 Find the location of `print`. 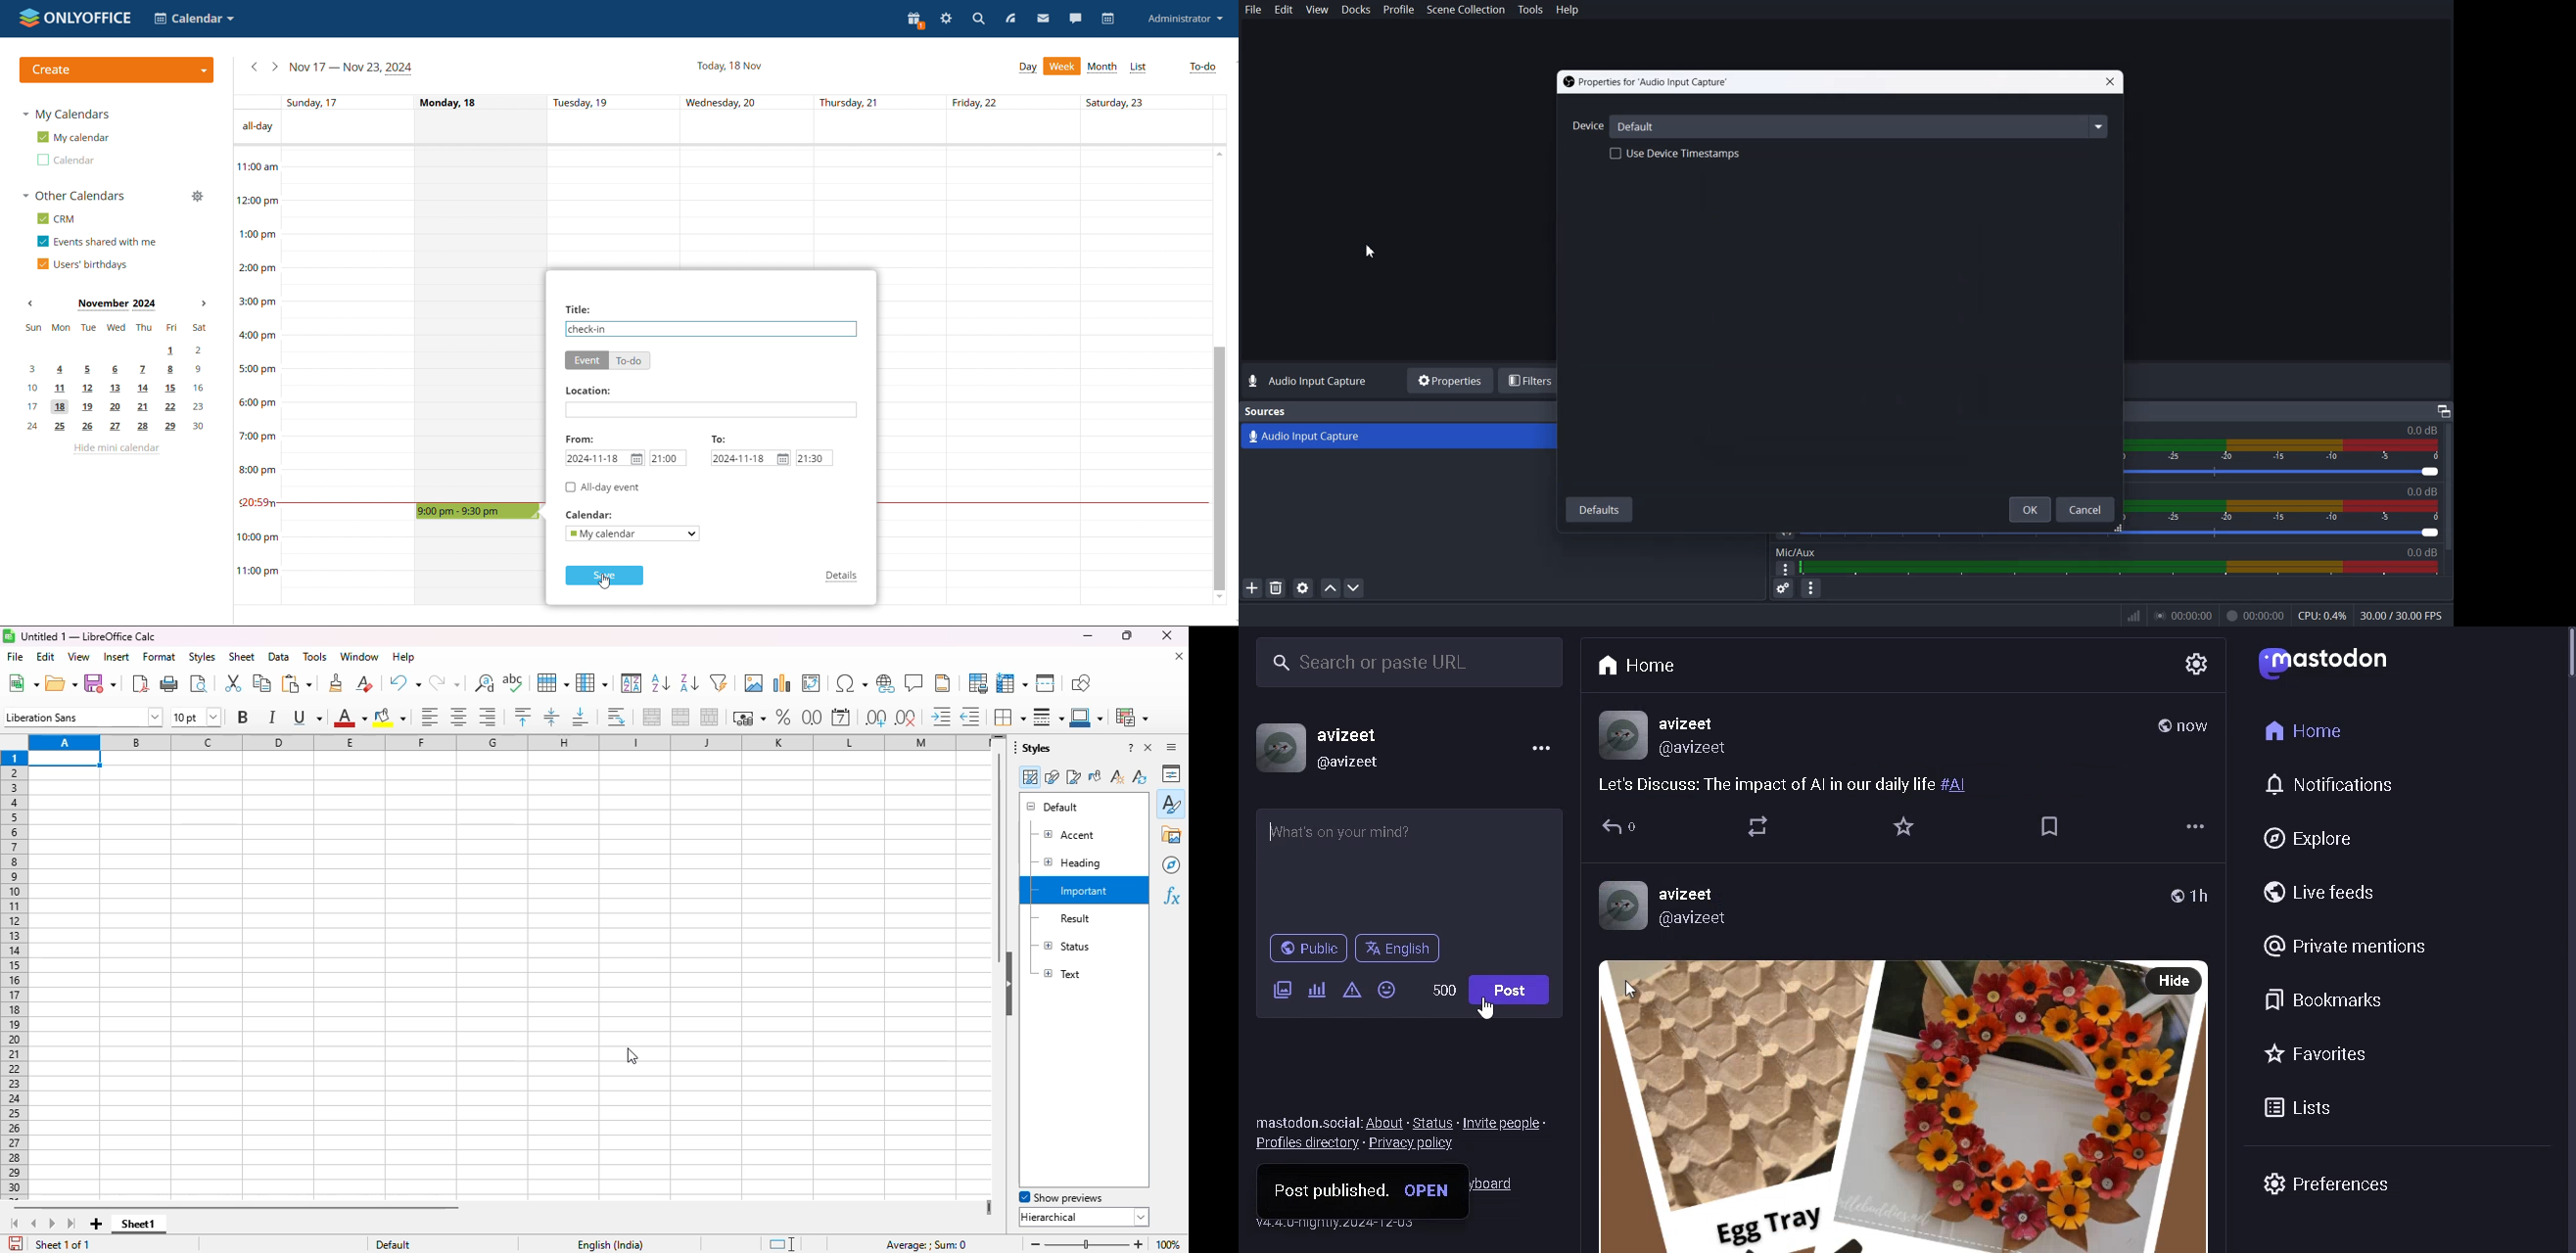

print is located at coordinates (170, 682).